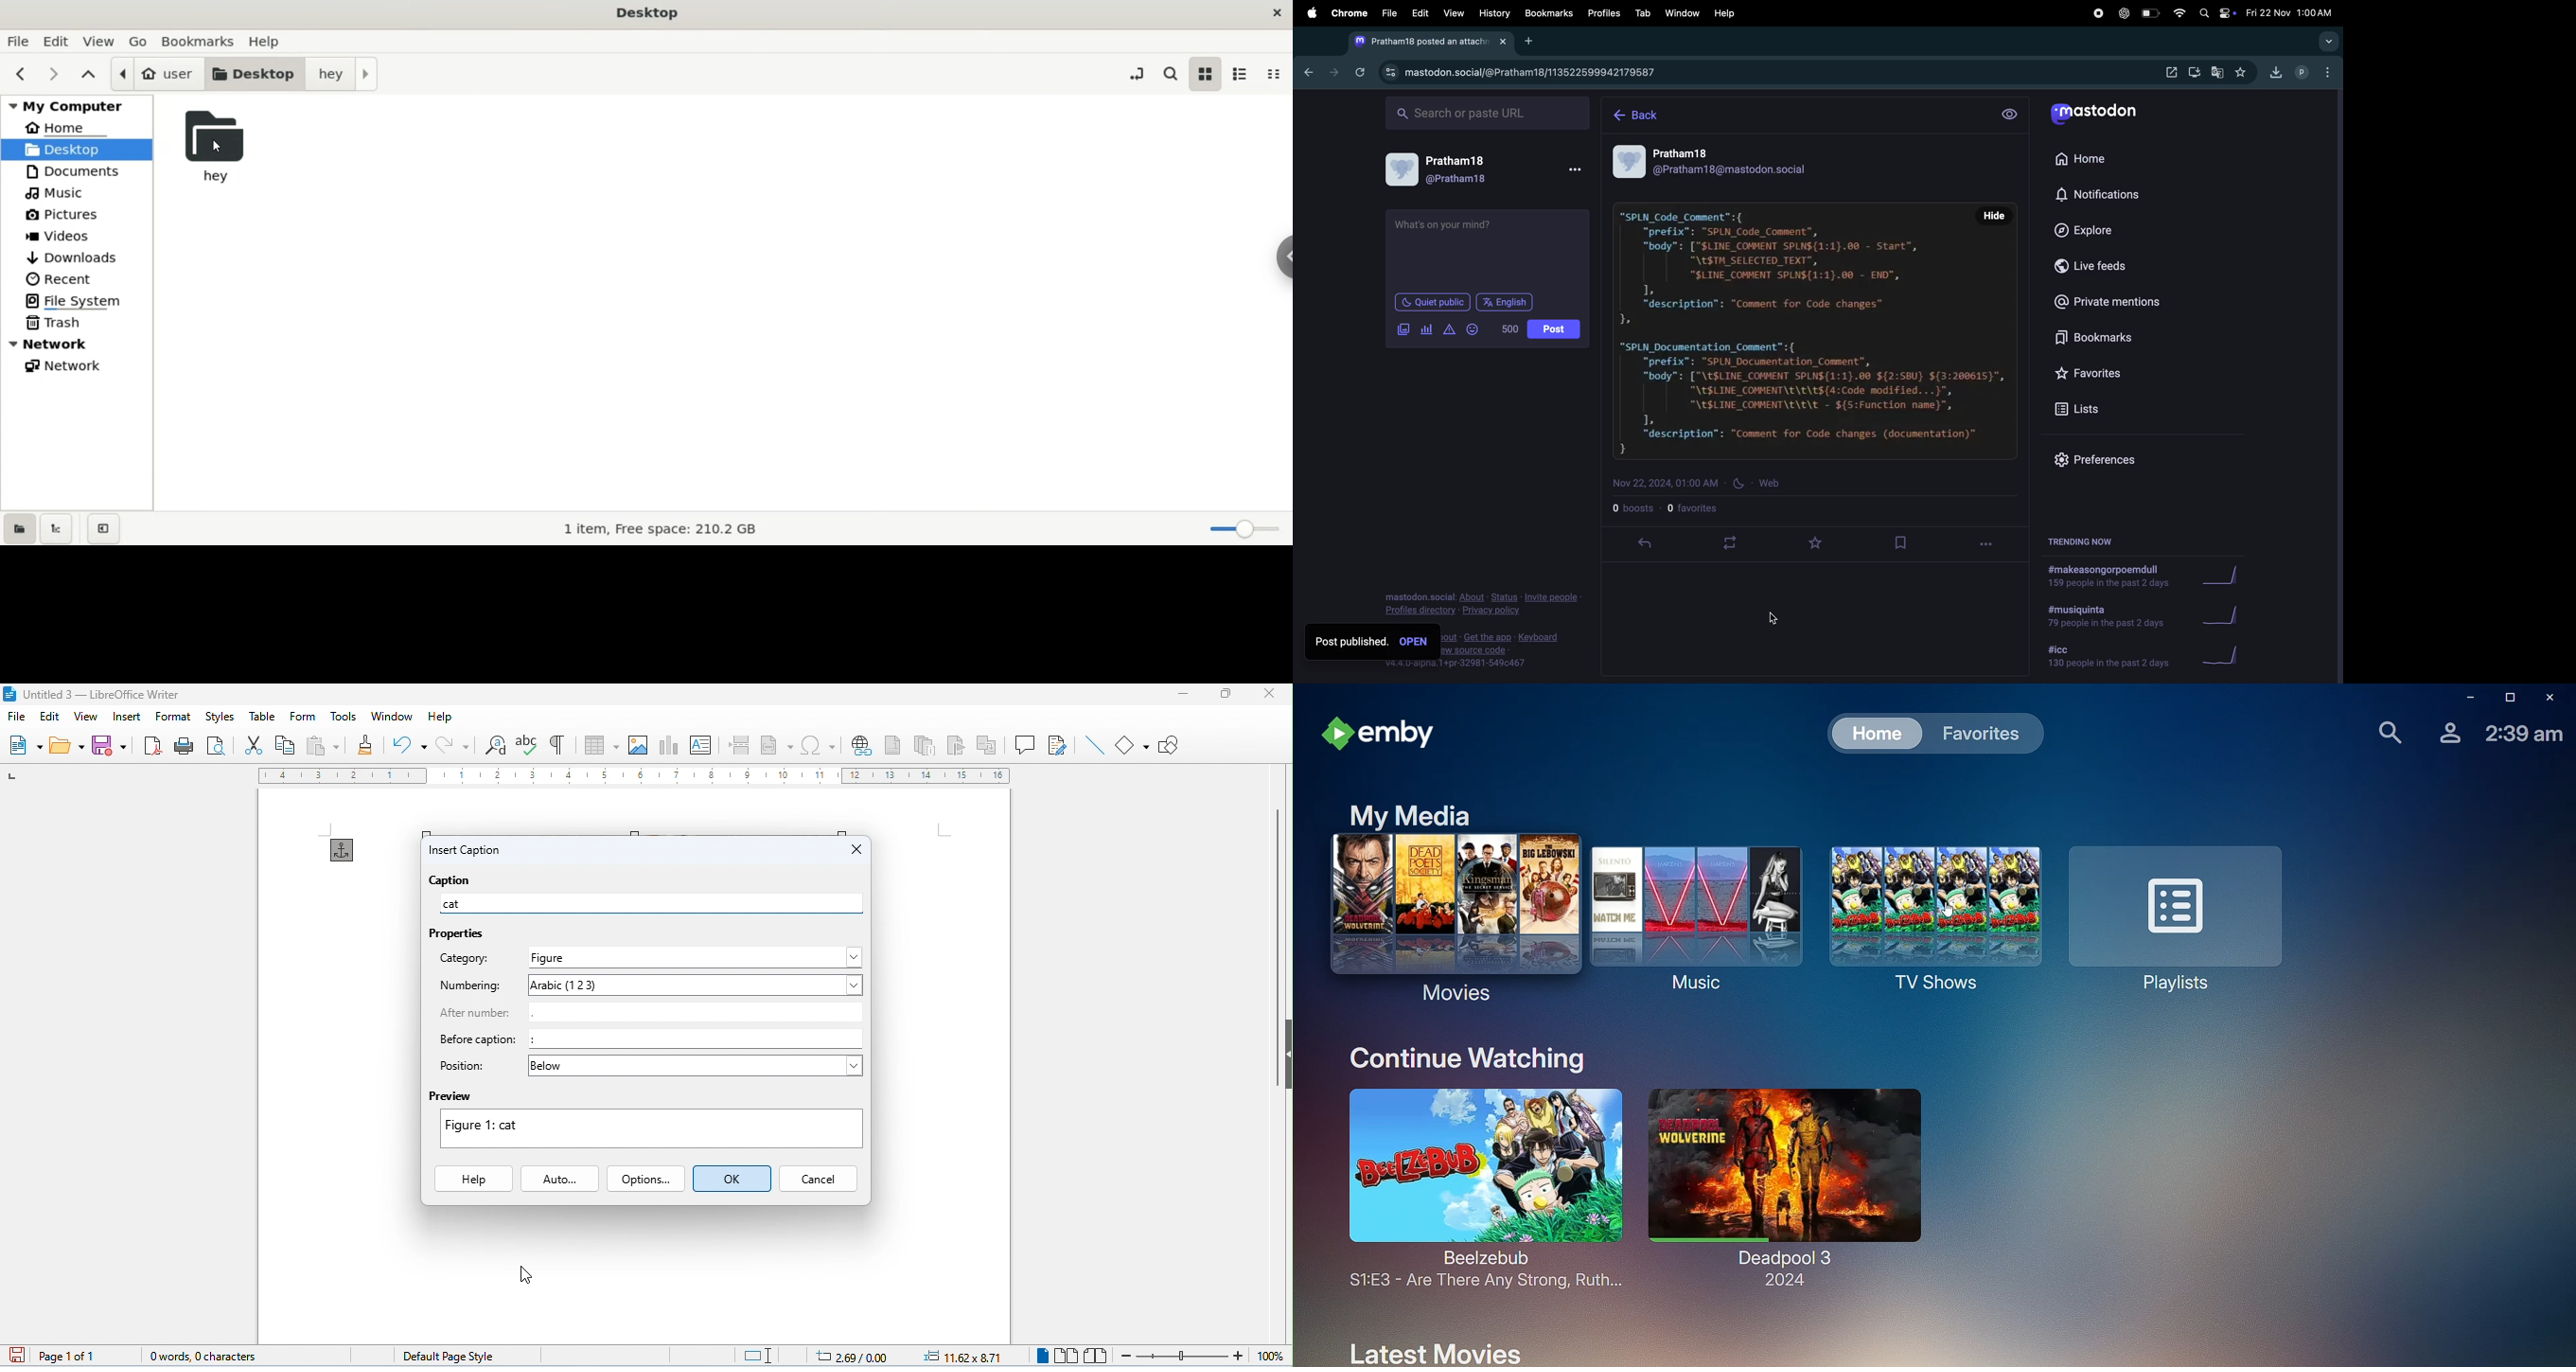 The width and height of the screenshot is (2576, 1372). I want to click on ruler, so click(635, 776).